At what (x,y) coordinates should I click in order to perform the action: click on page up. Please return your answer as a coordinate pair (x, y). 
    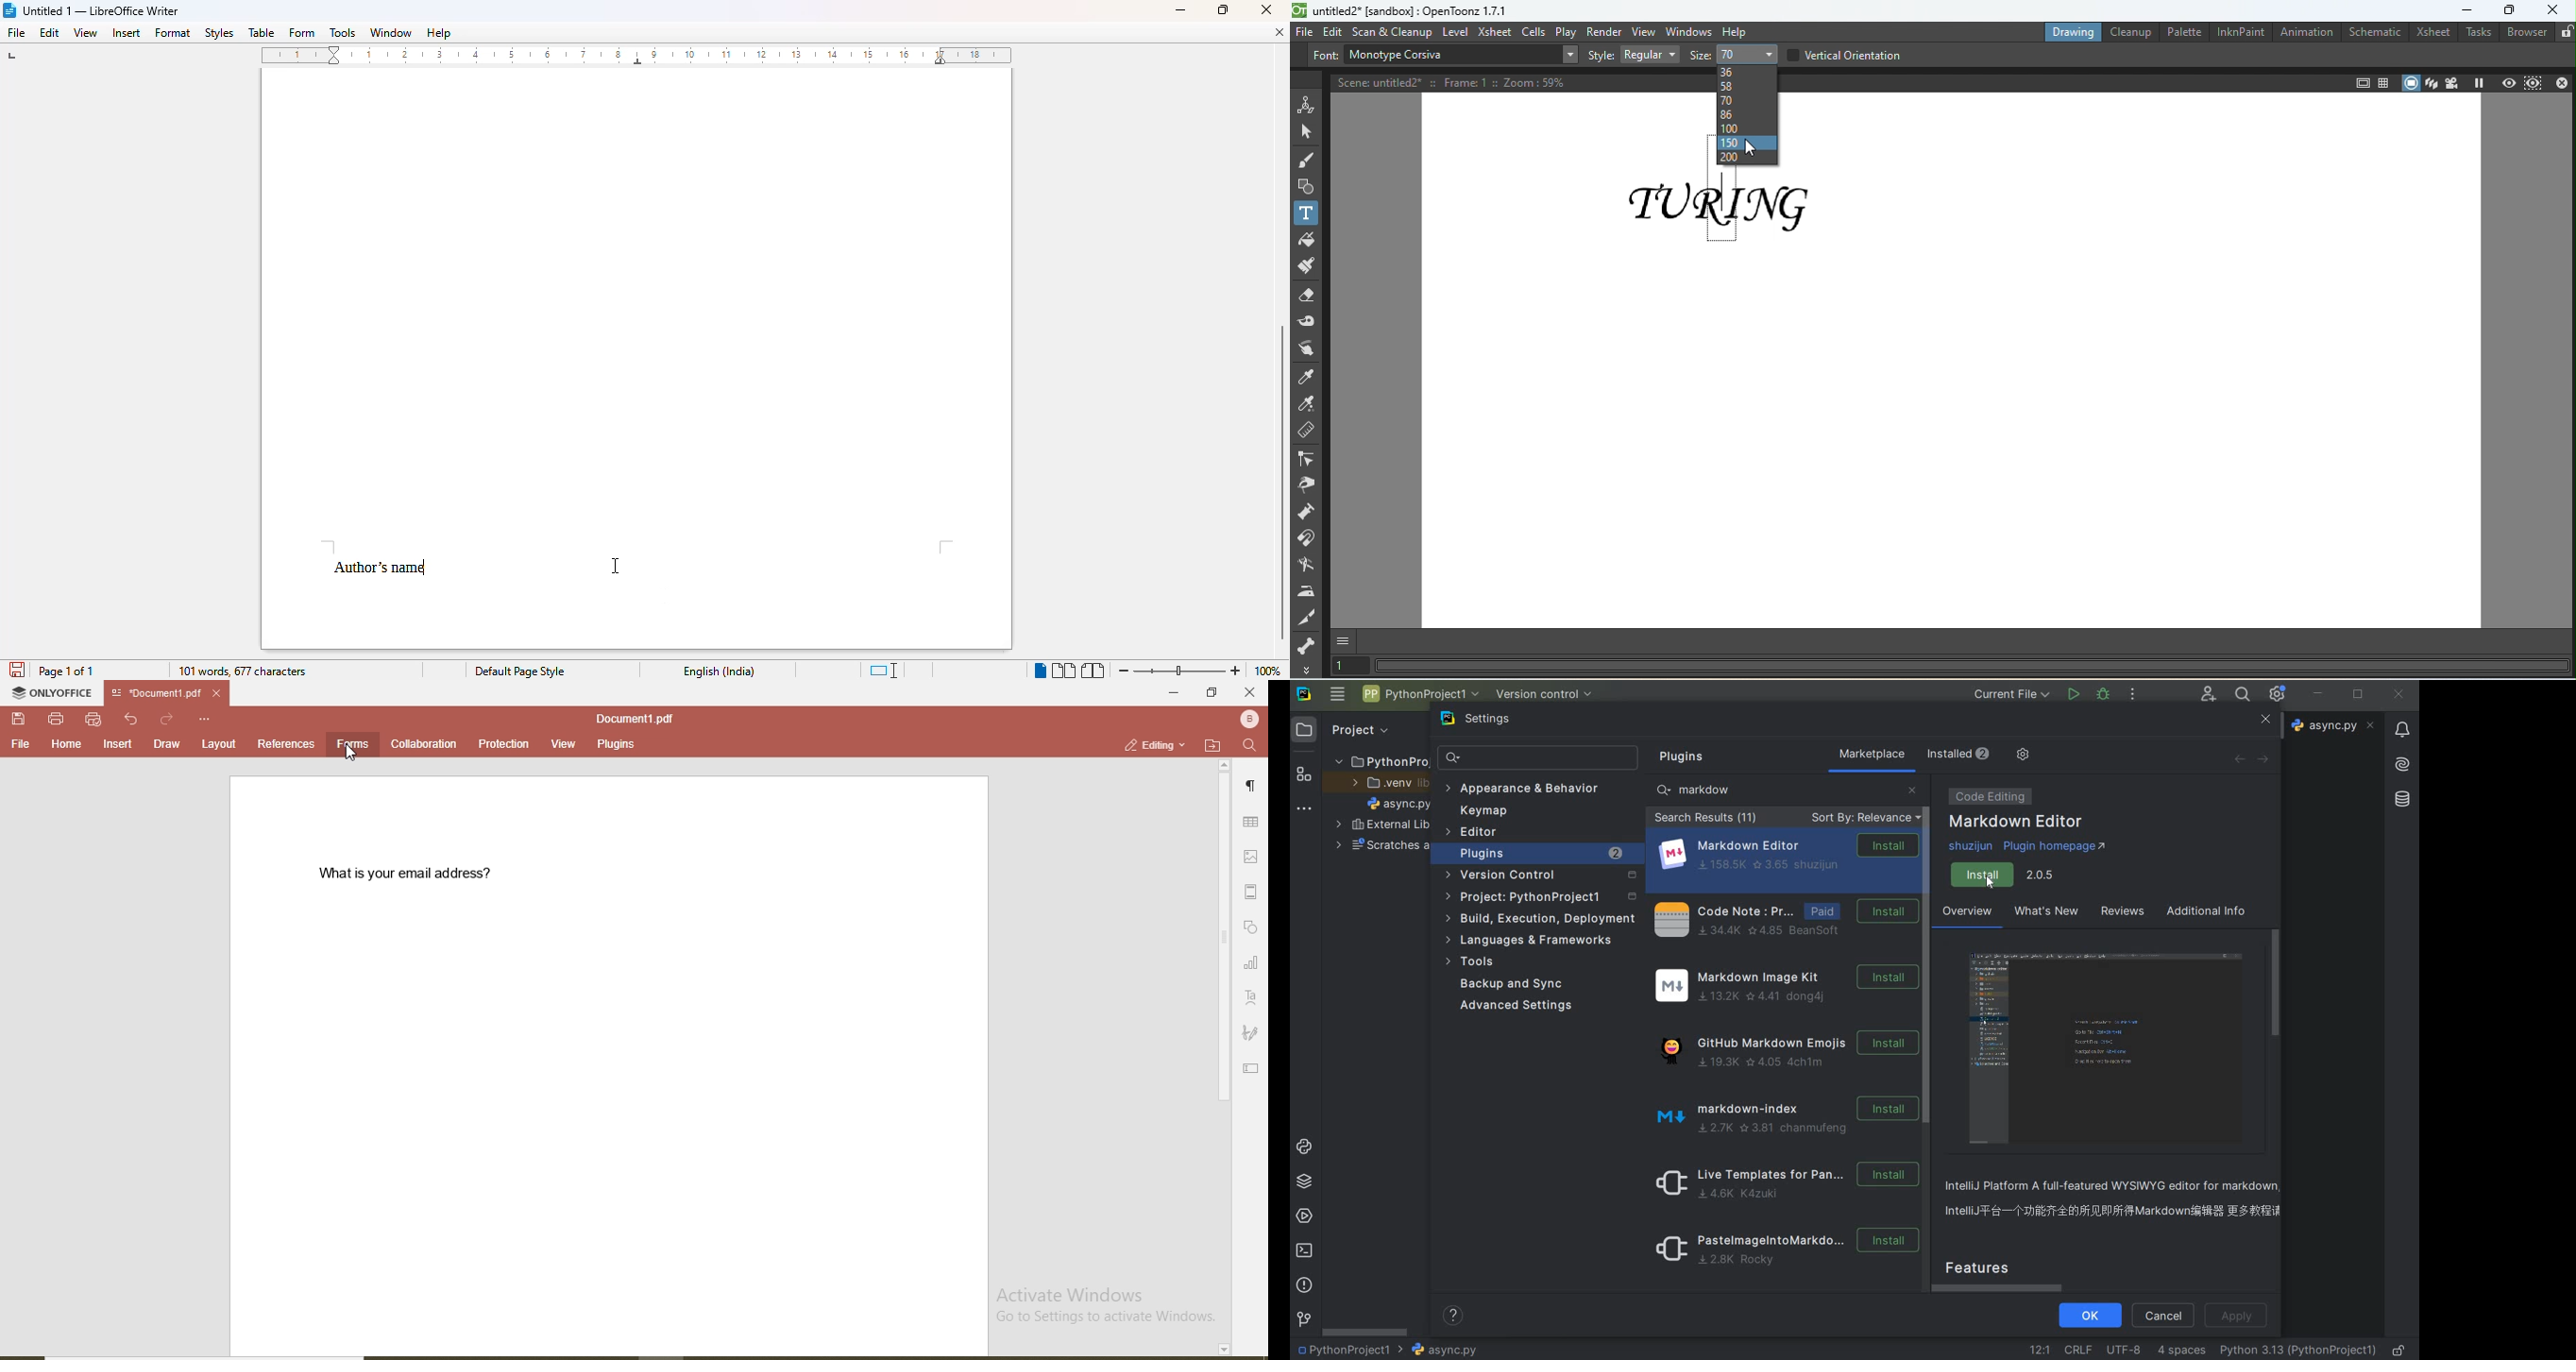
    Looking at the image, I should click on (1225, 765).